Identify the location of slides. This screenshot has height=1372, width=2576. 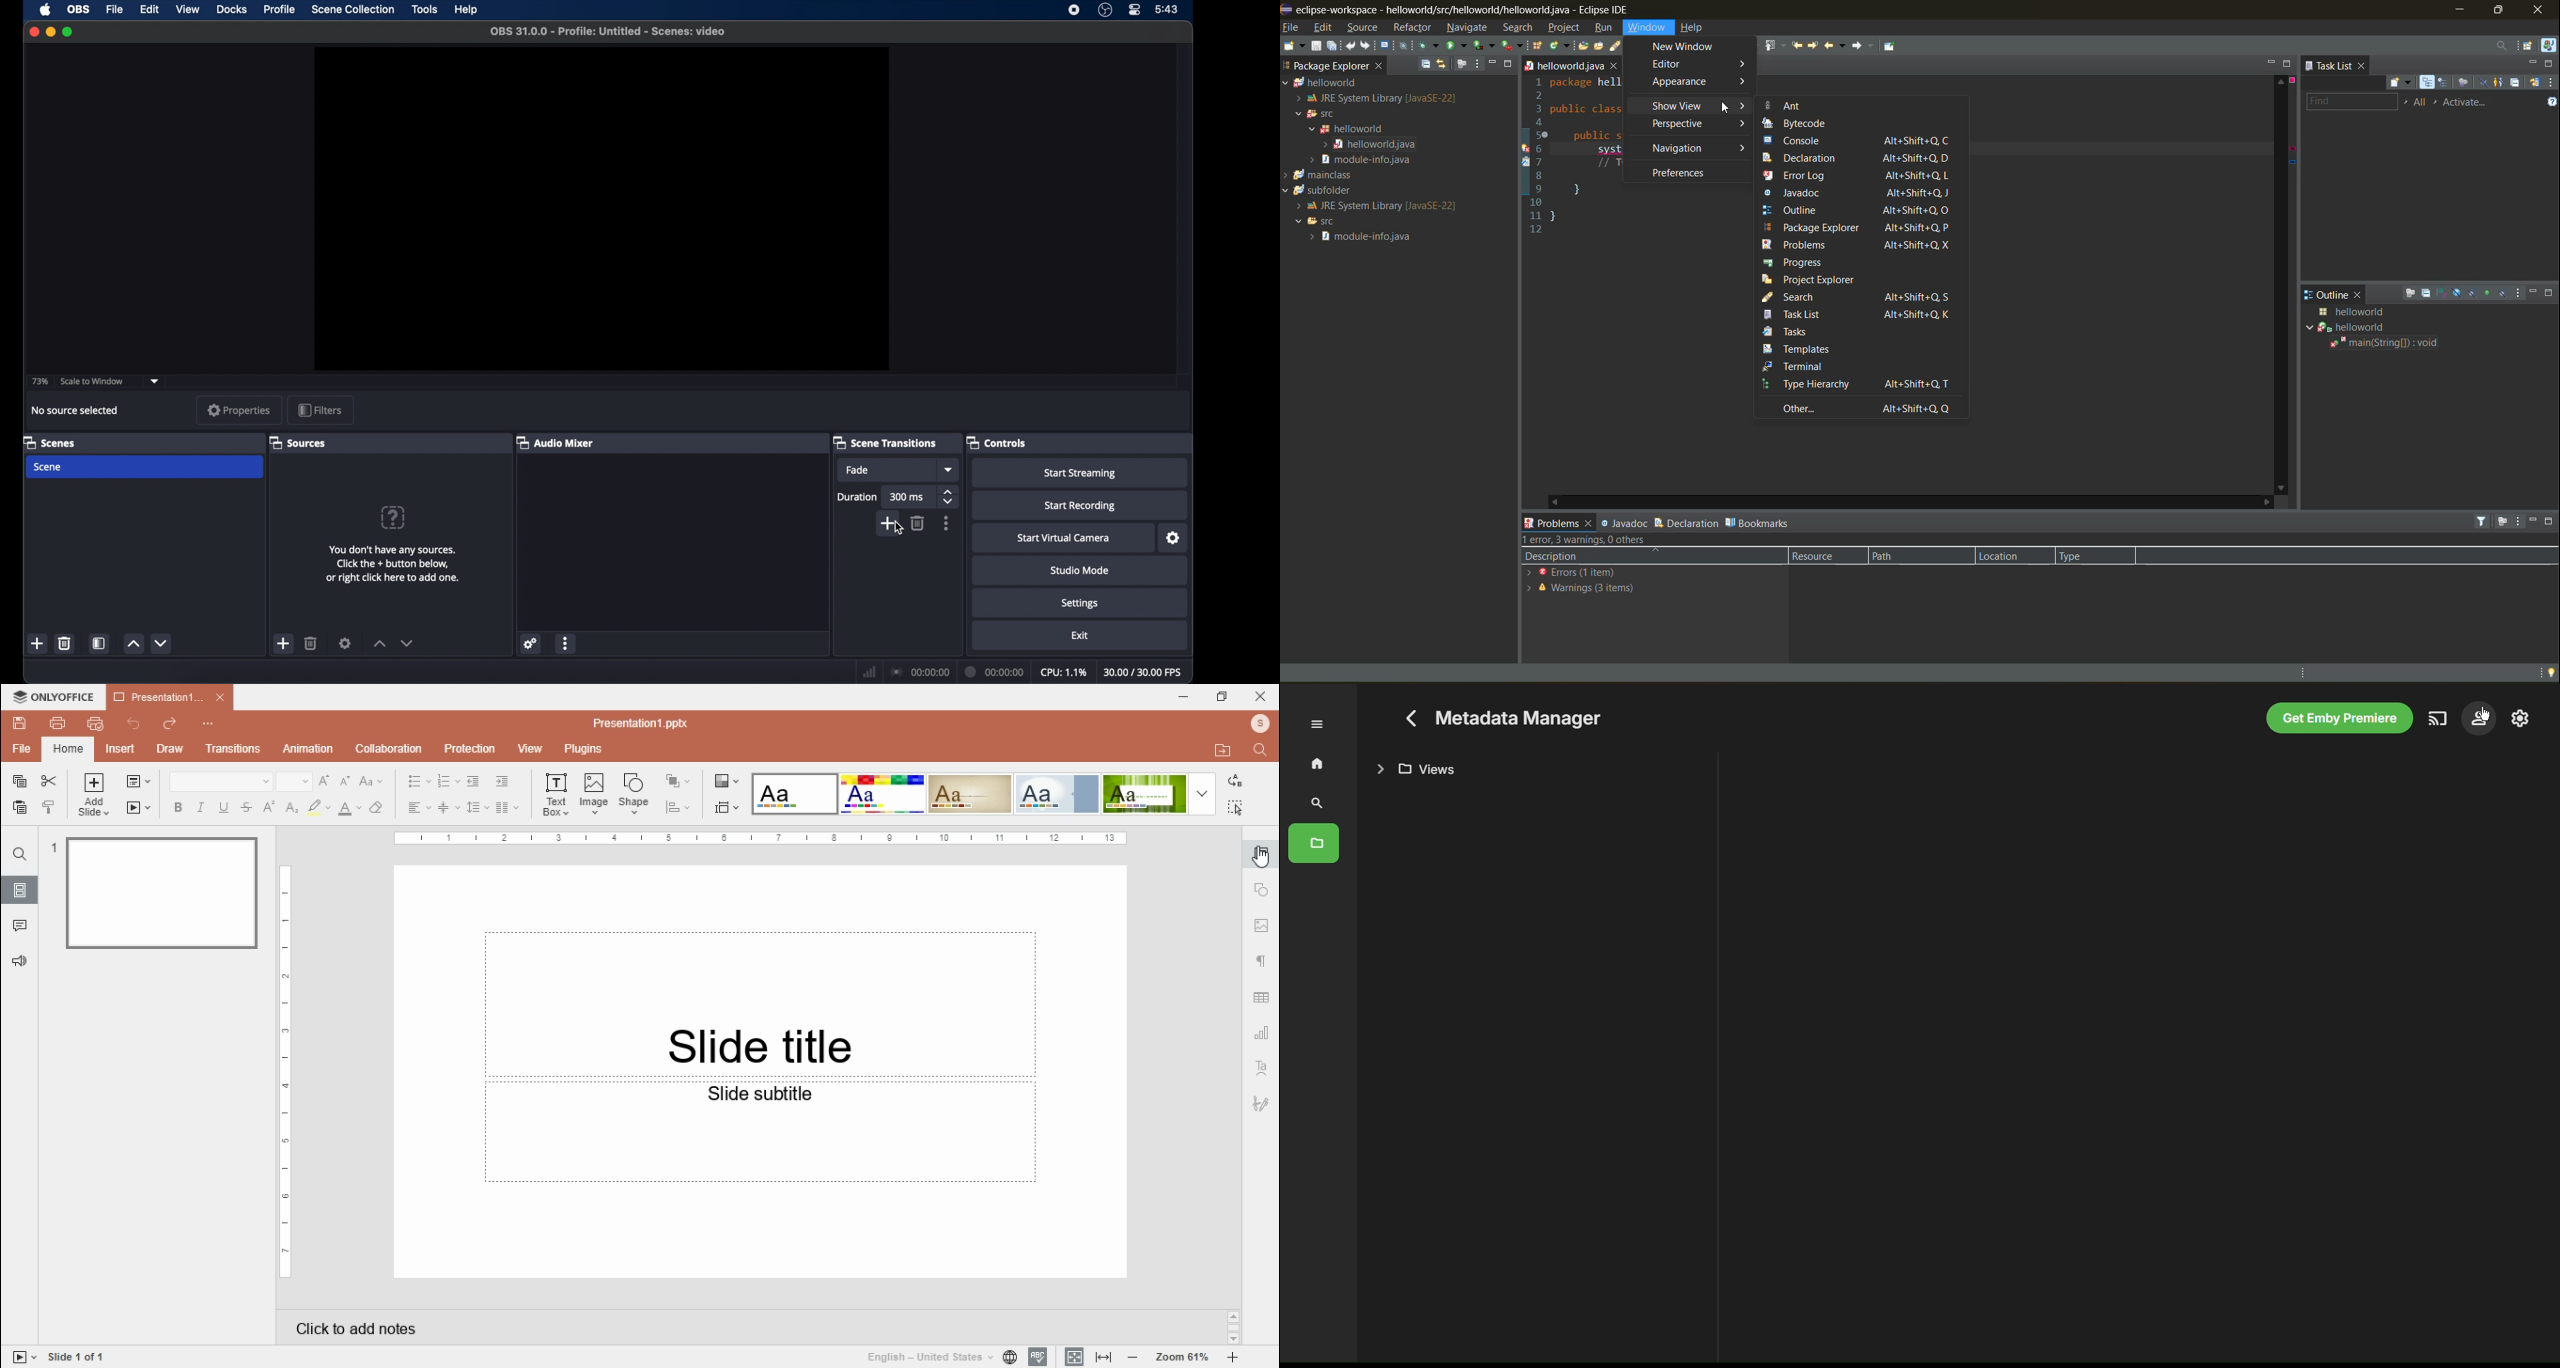
(20, 890).